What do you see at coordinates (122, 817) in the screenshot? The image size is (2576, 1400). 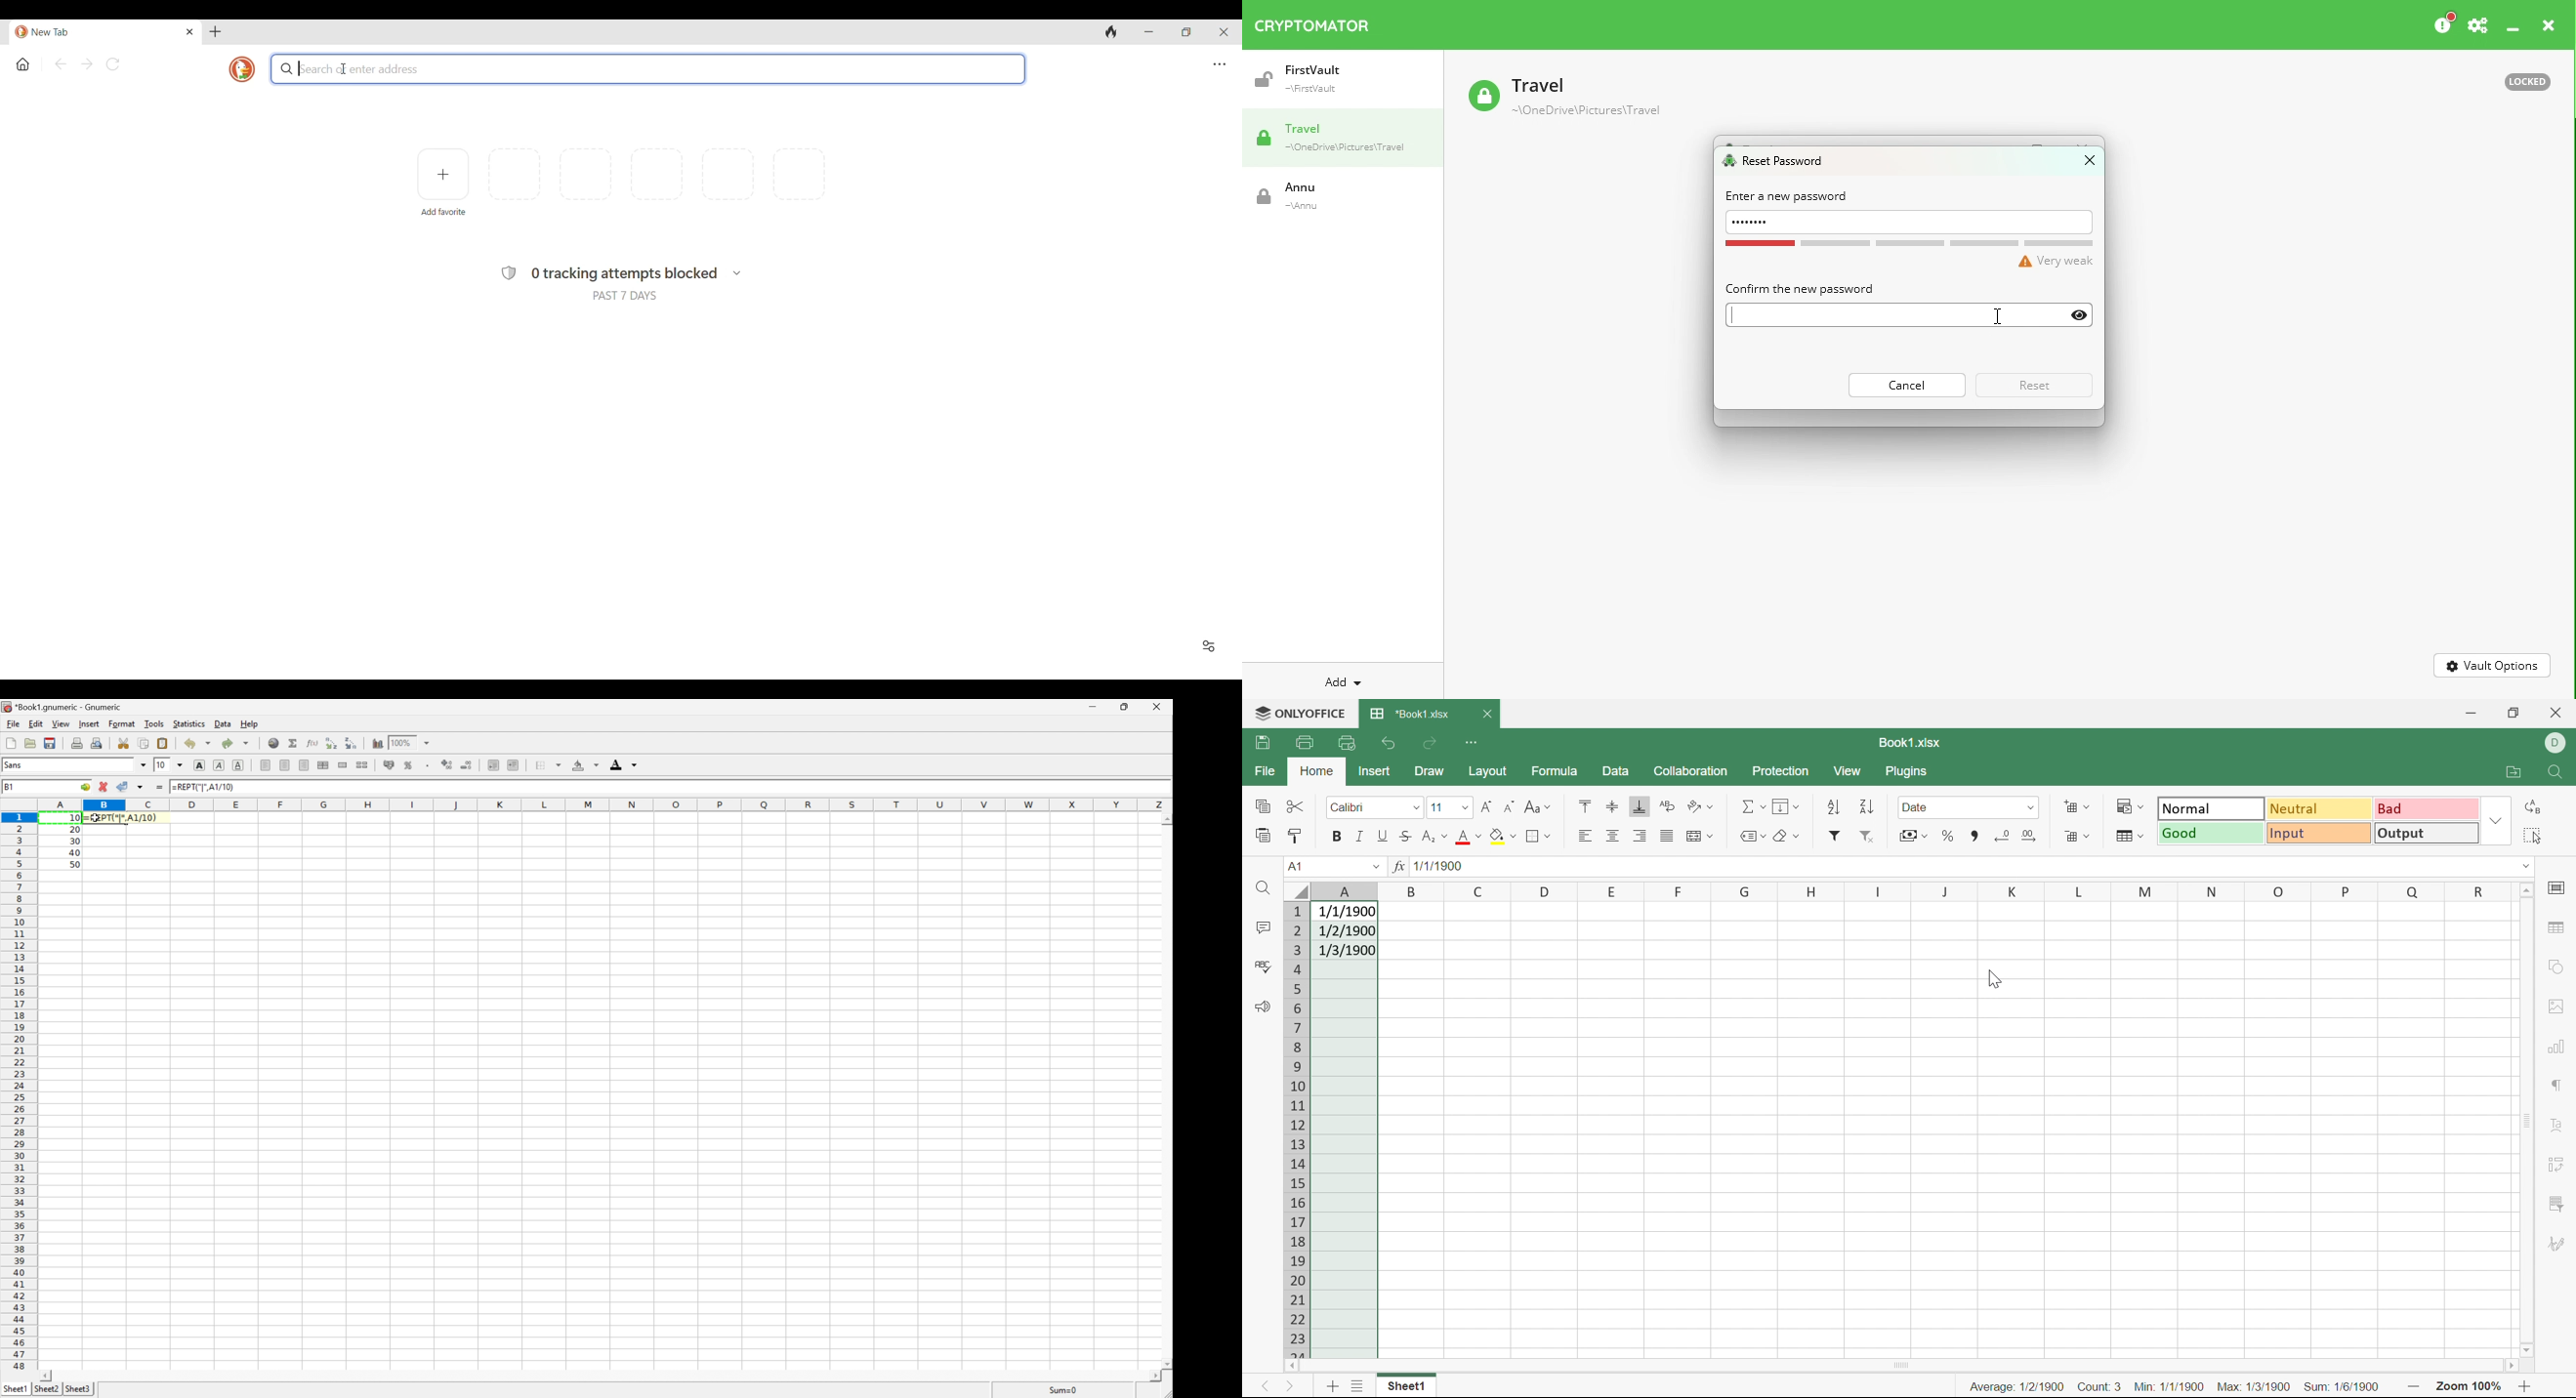 I see `=REPT("|", A1/10)` at bounding box center [122, 817].